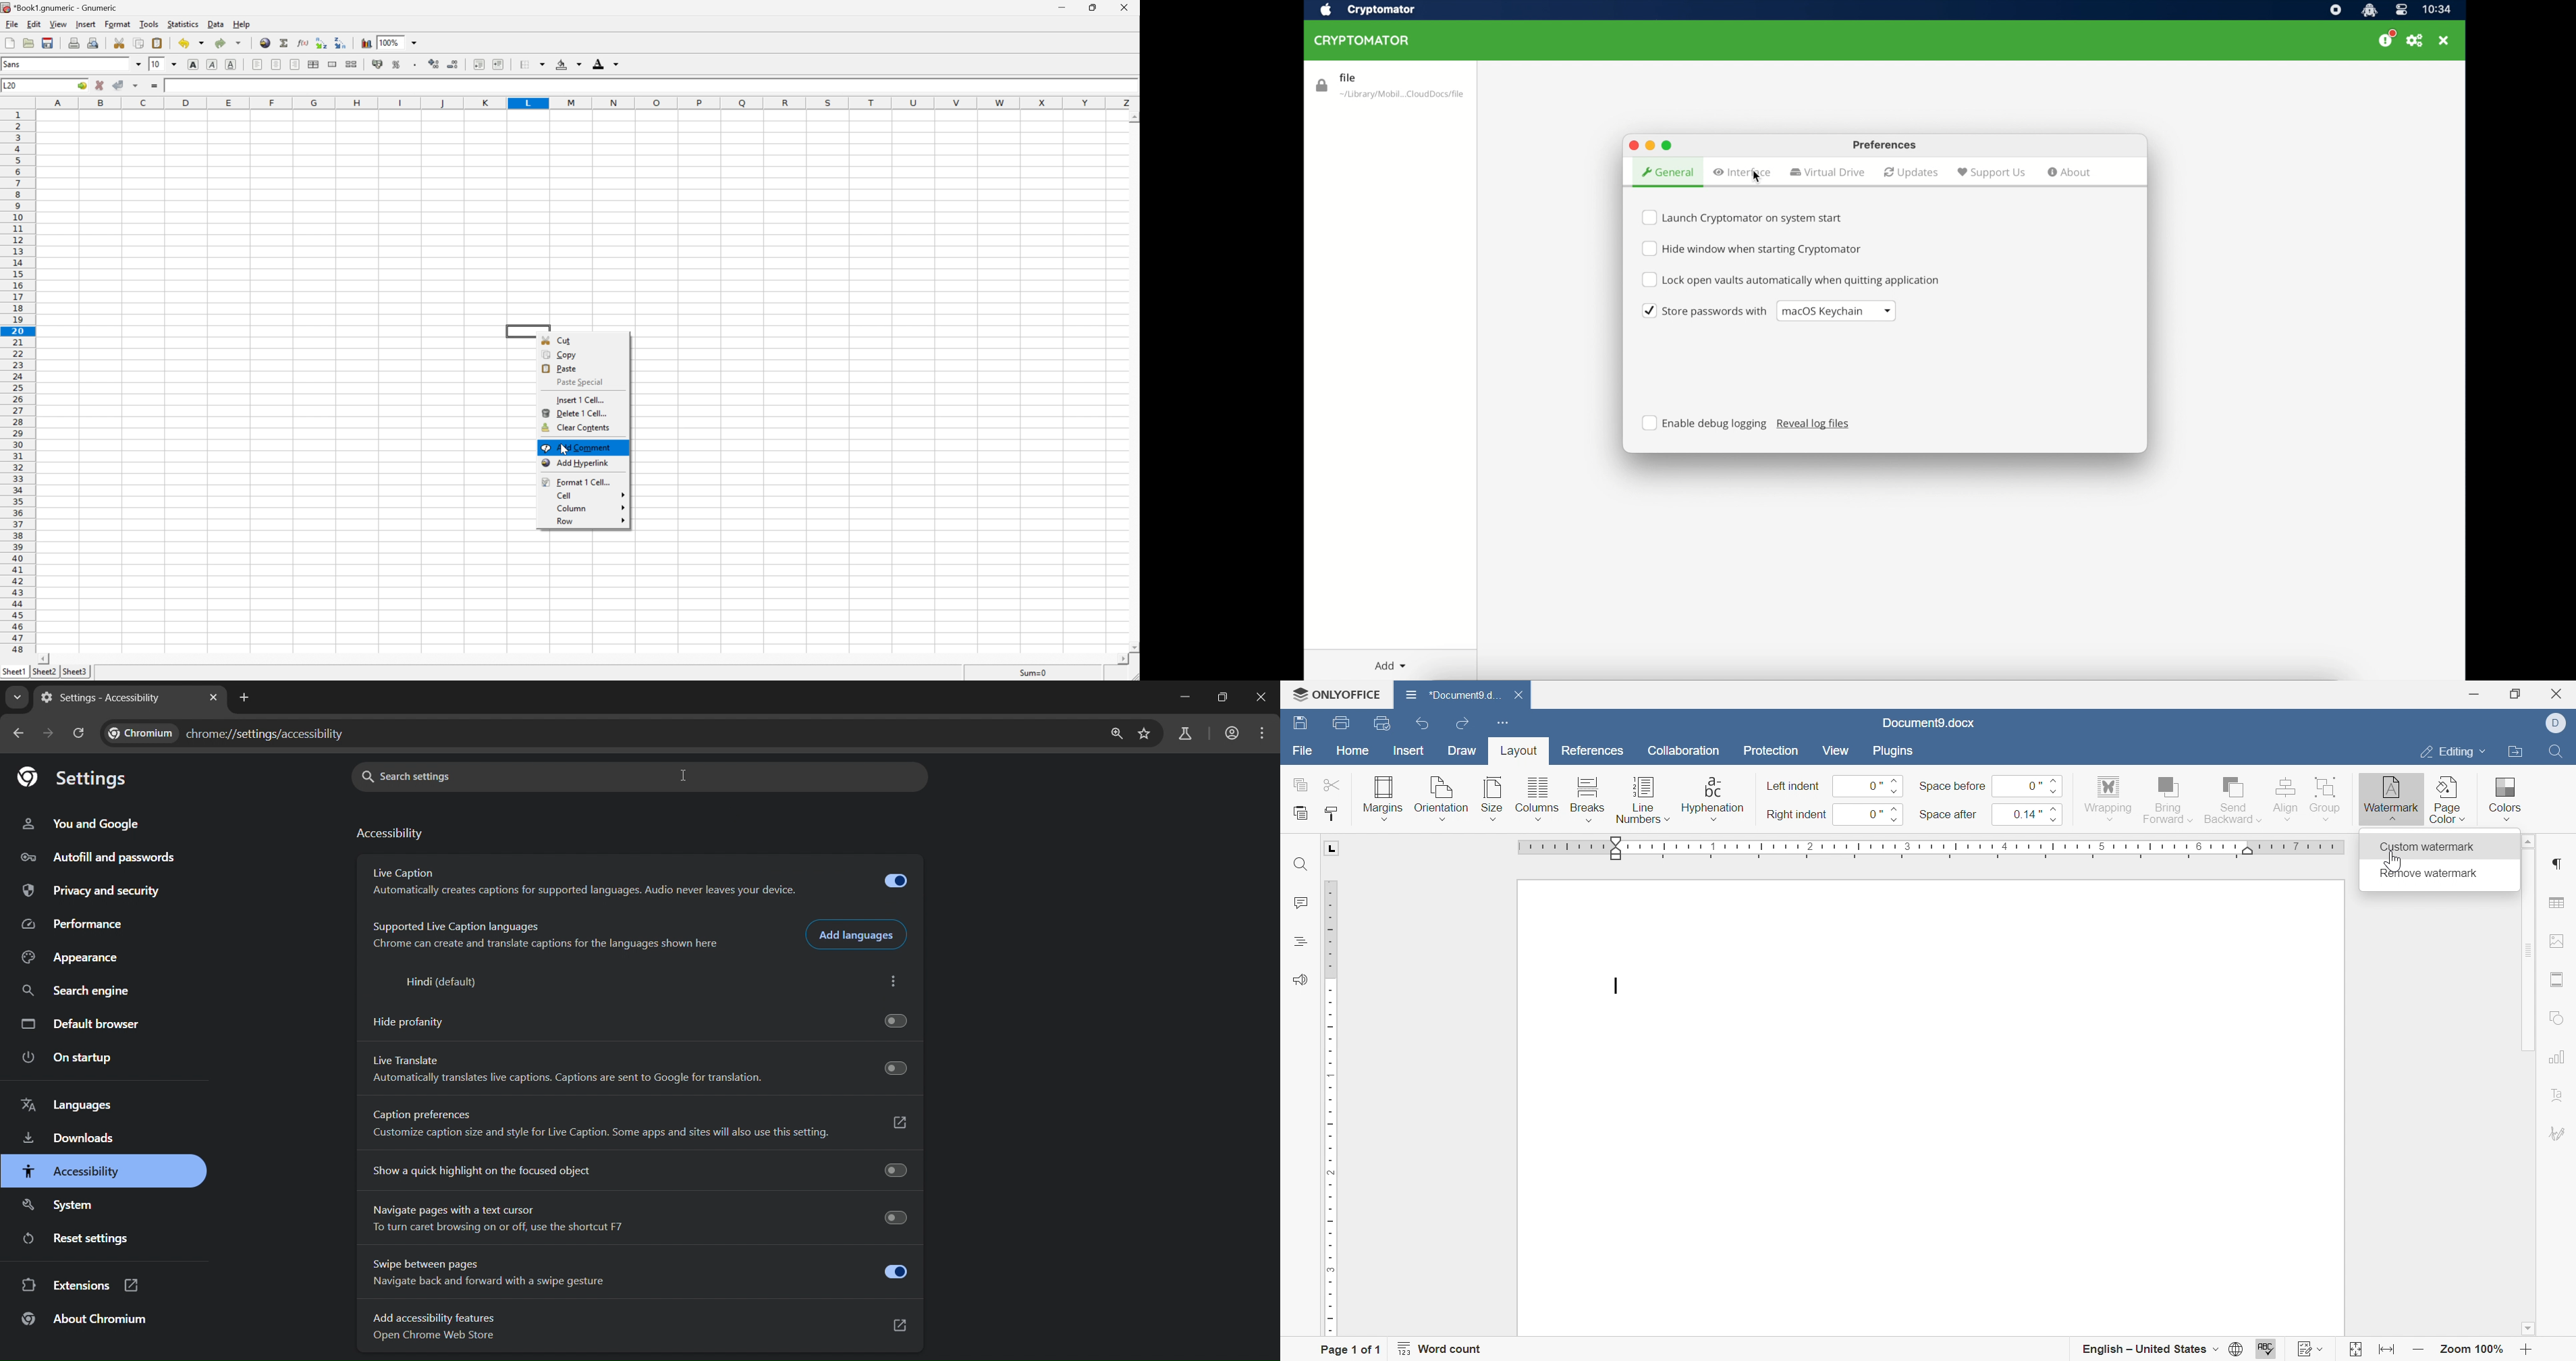 The width and height of the screenshot is (2576, 1372). I want to click on Close, so click(1124, 7).